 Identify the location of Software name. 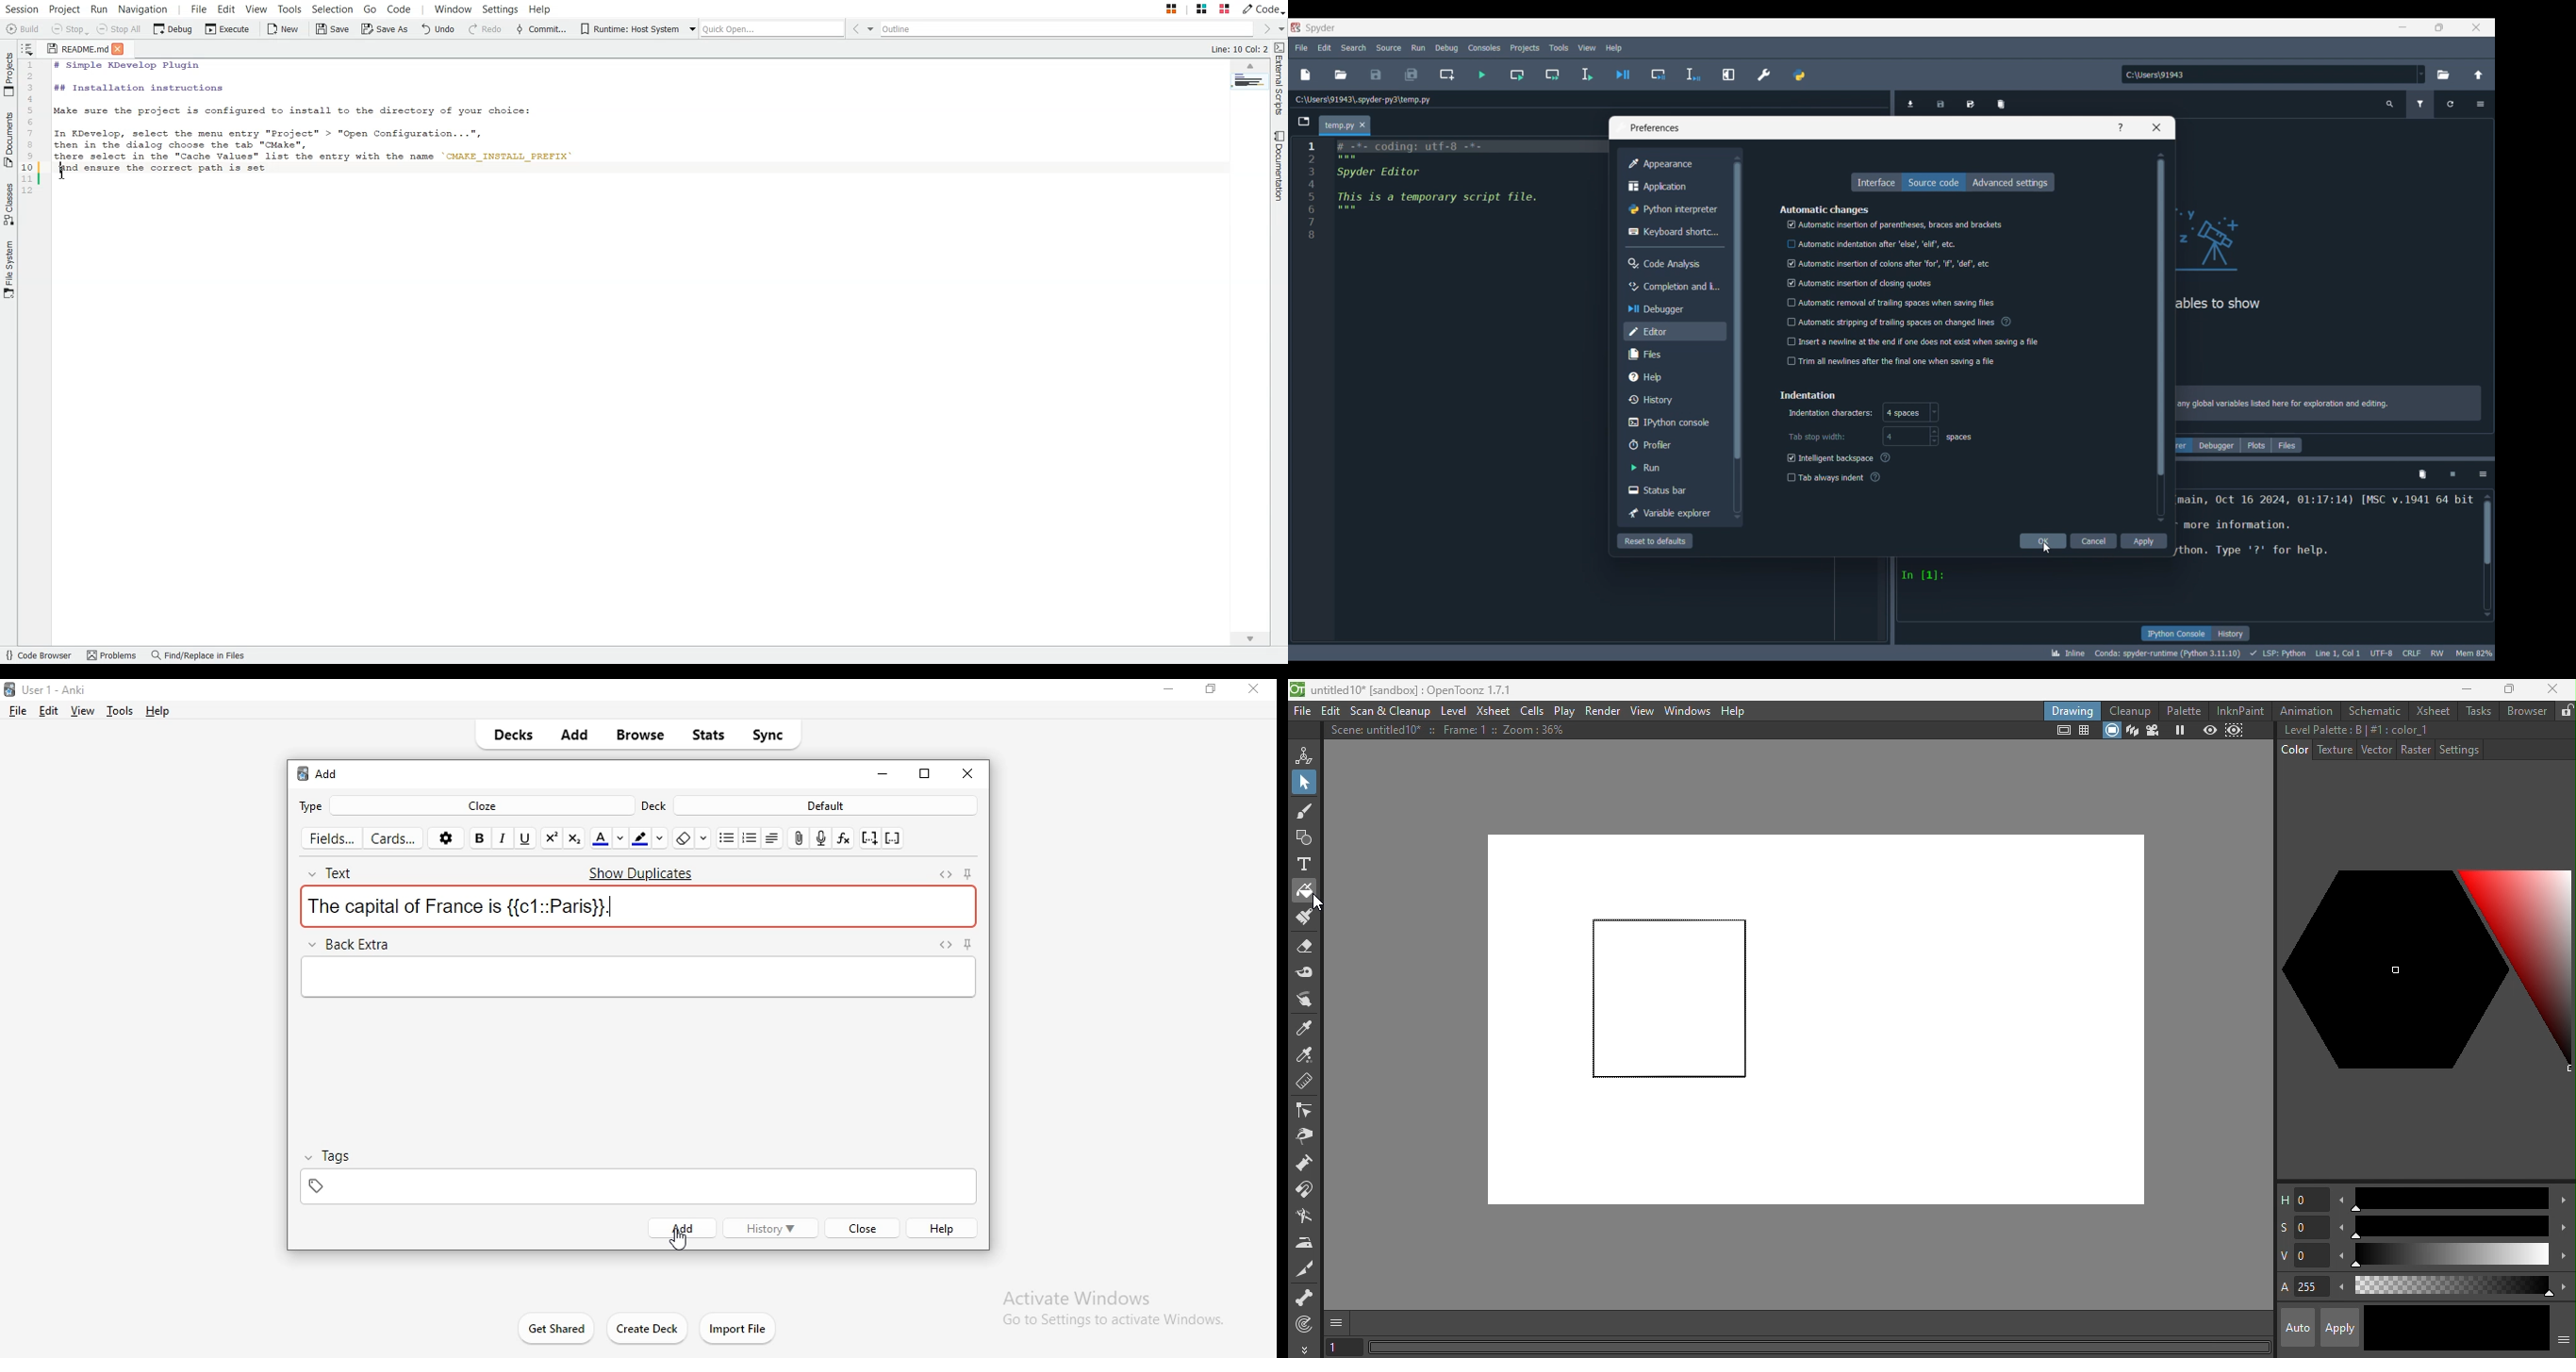
(1321, 28).